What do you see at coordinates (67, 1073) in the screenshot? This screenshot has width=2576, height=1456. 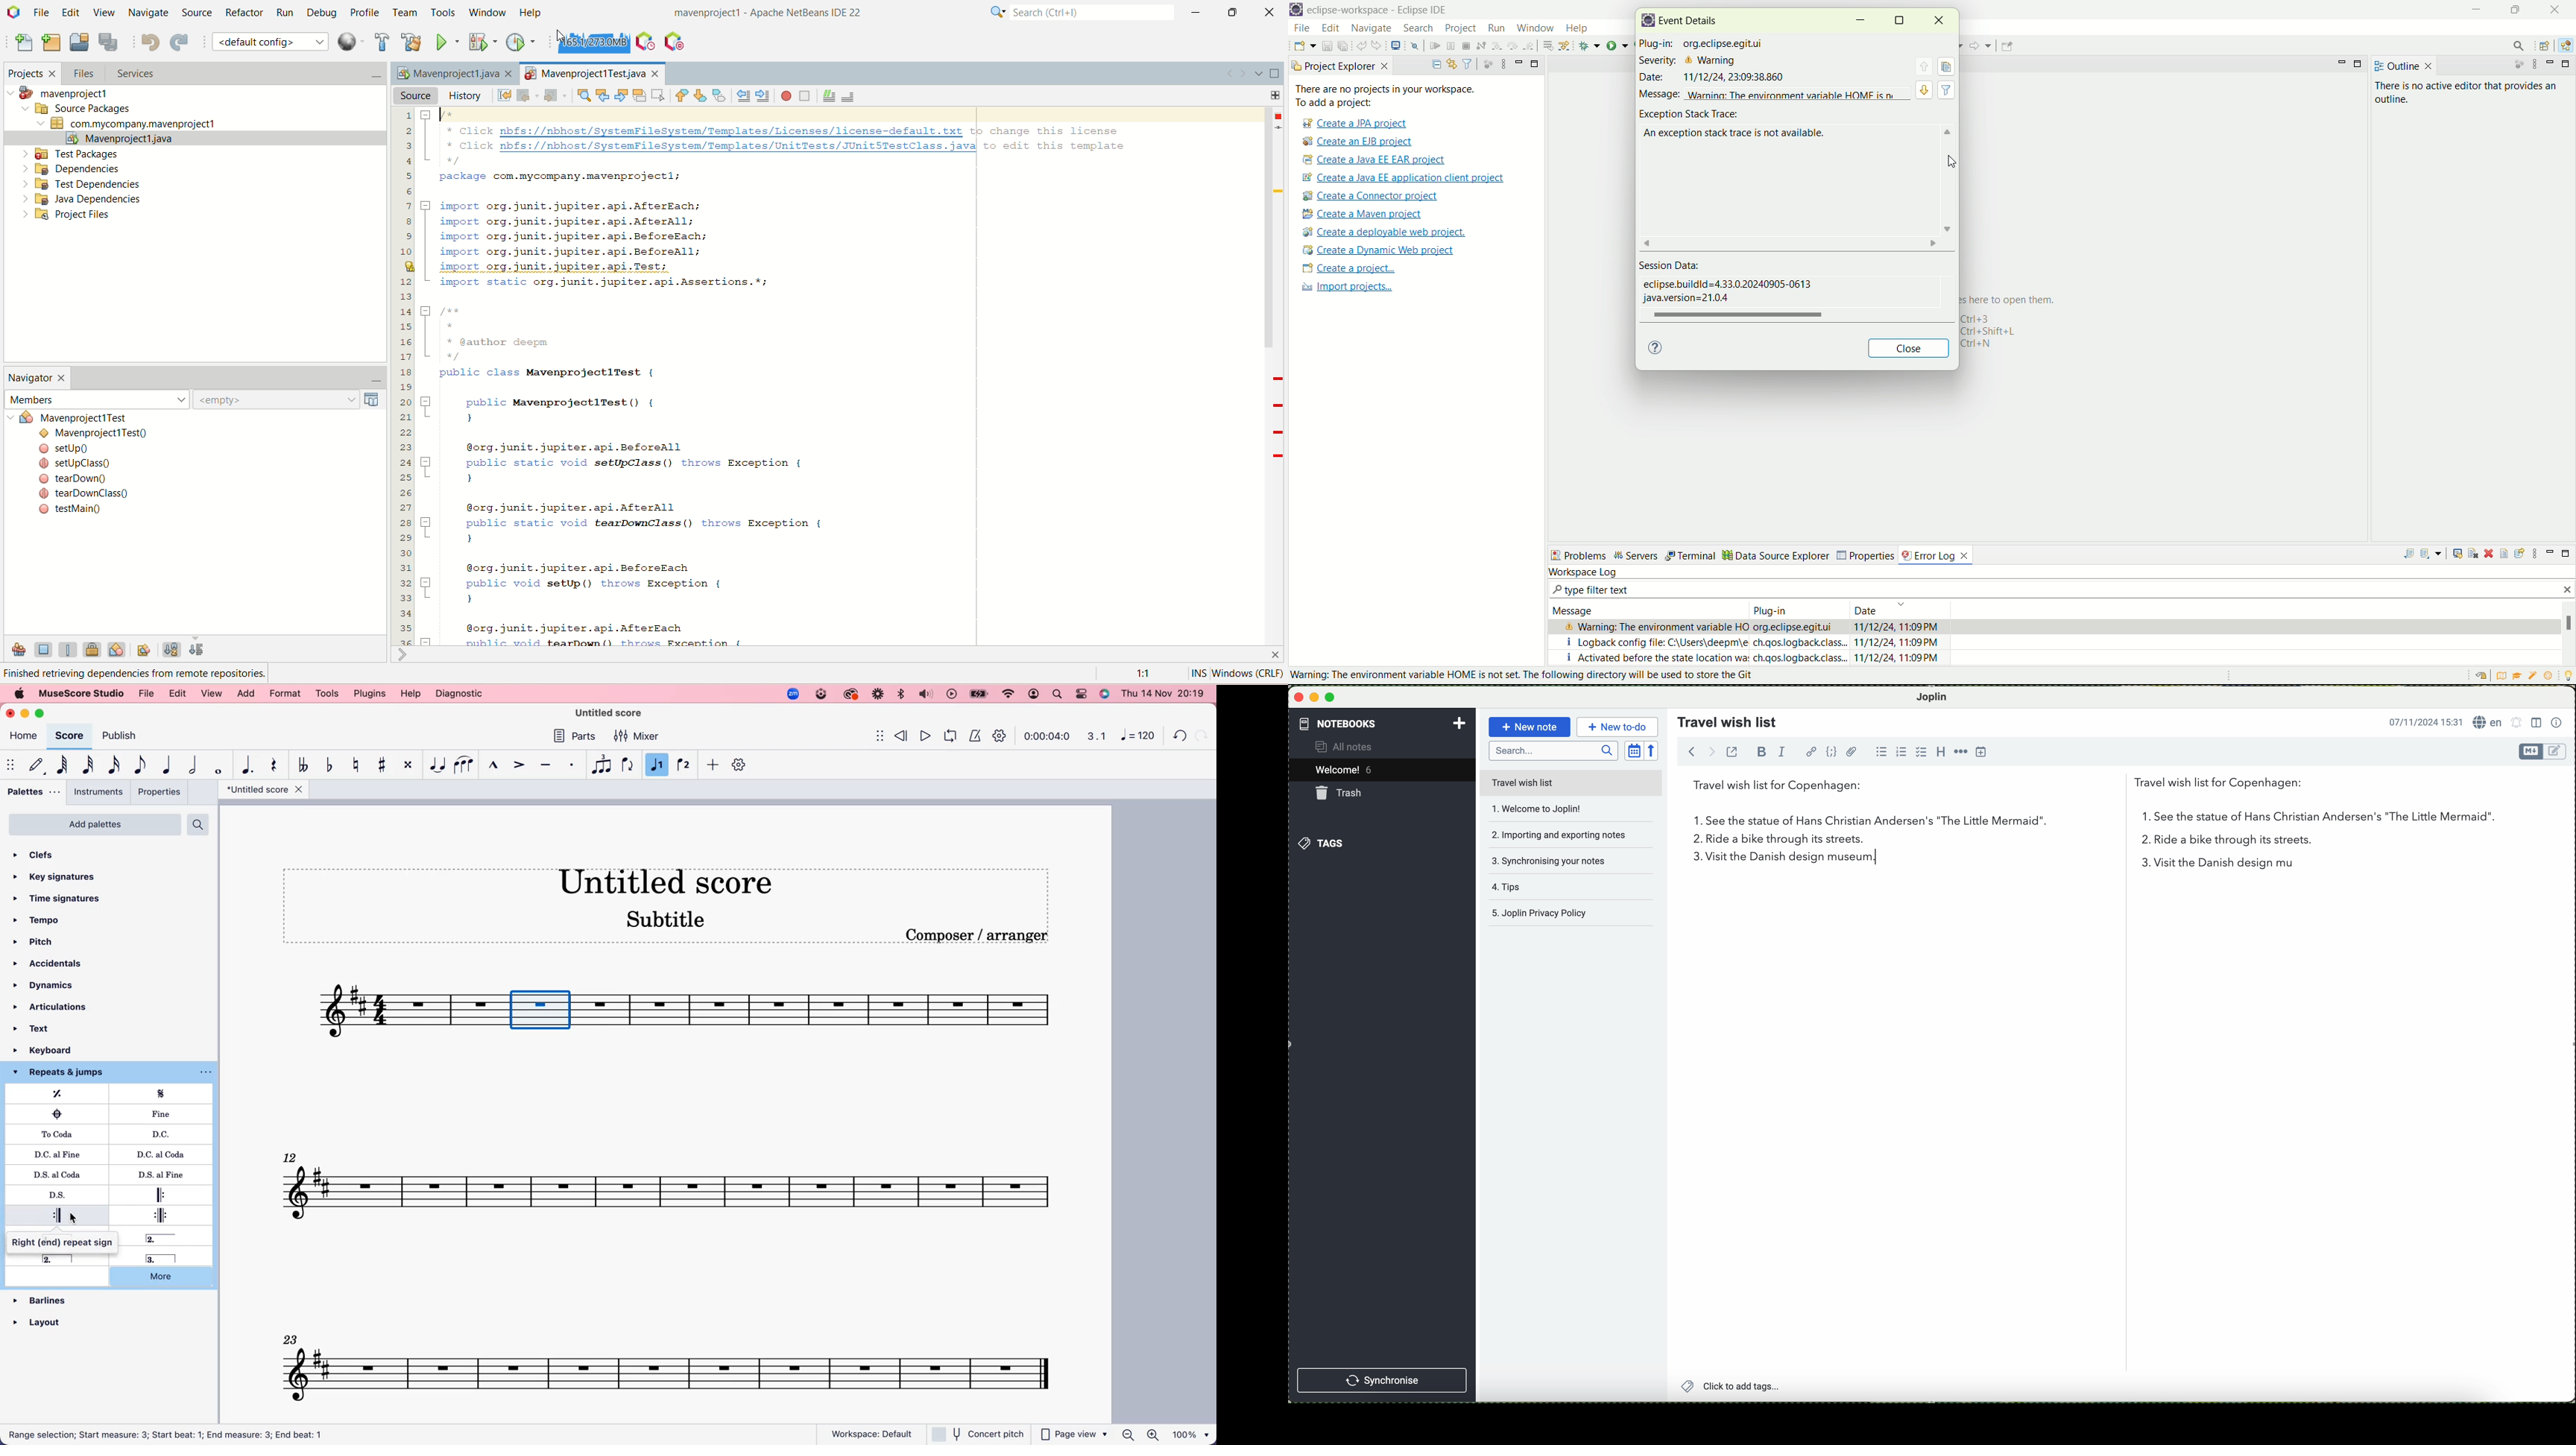 I see `repeats & jumps` at bounding box center [67, 1073].